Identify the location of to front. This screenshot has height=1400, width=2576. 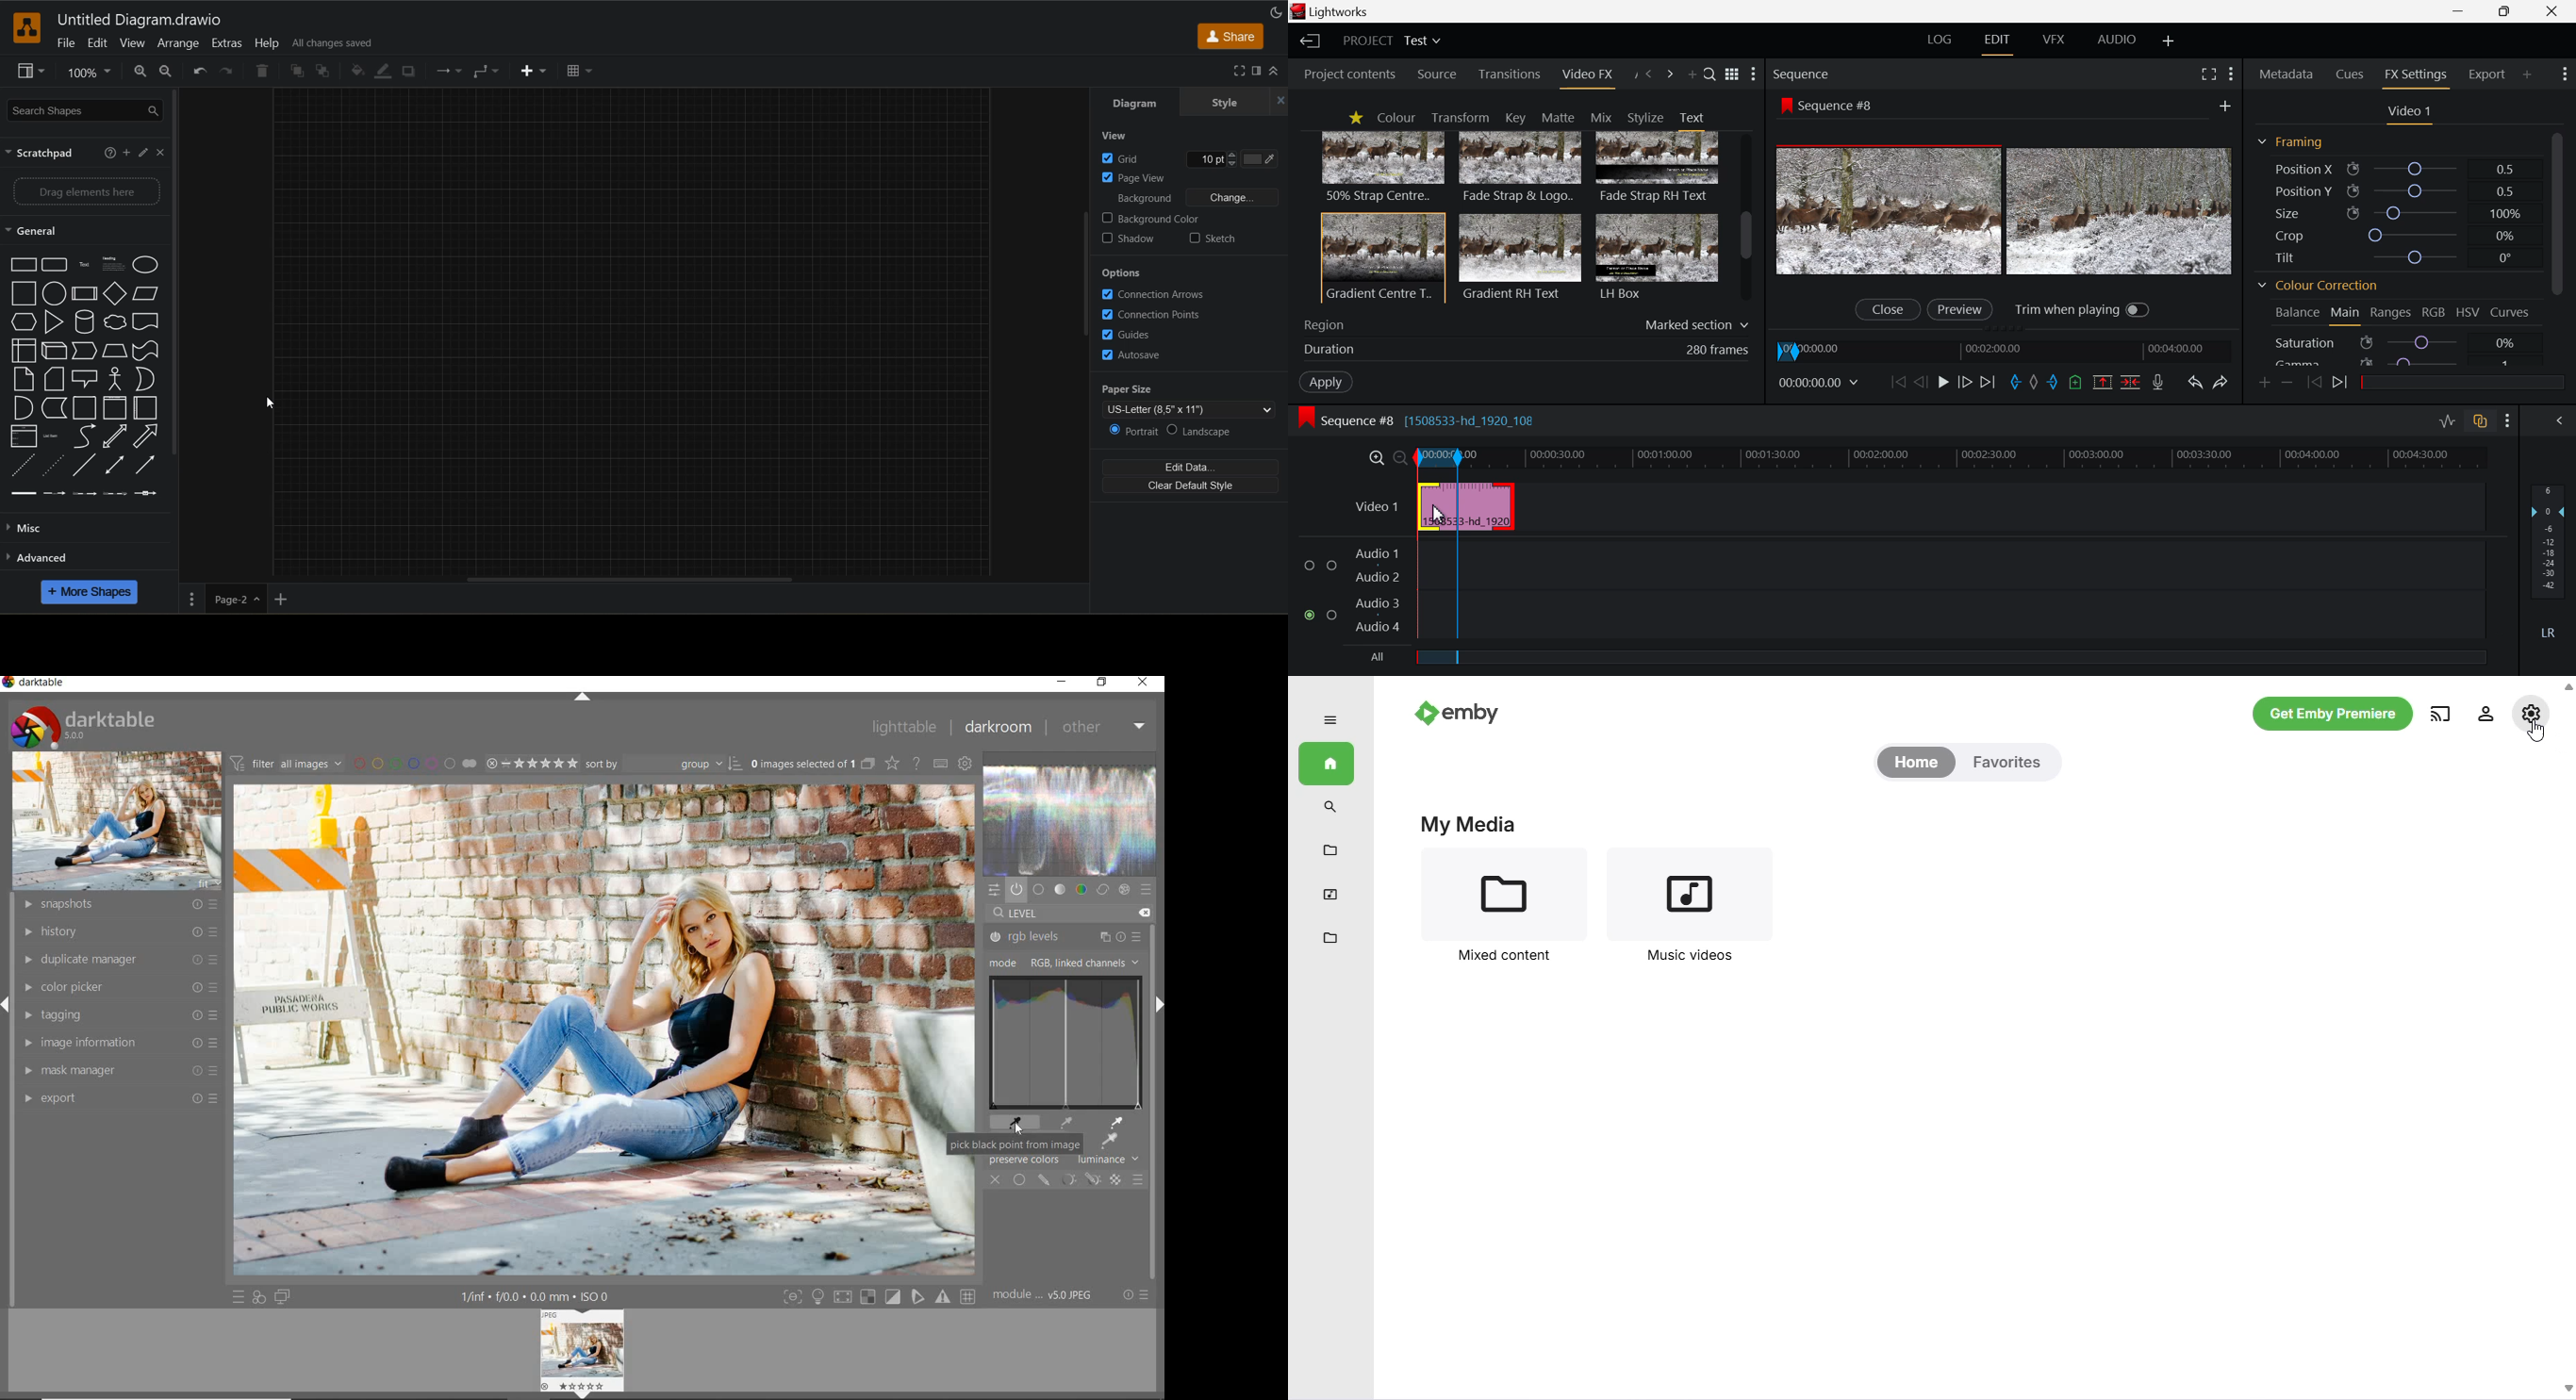
(296, 71).